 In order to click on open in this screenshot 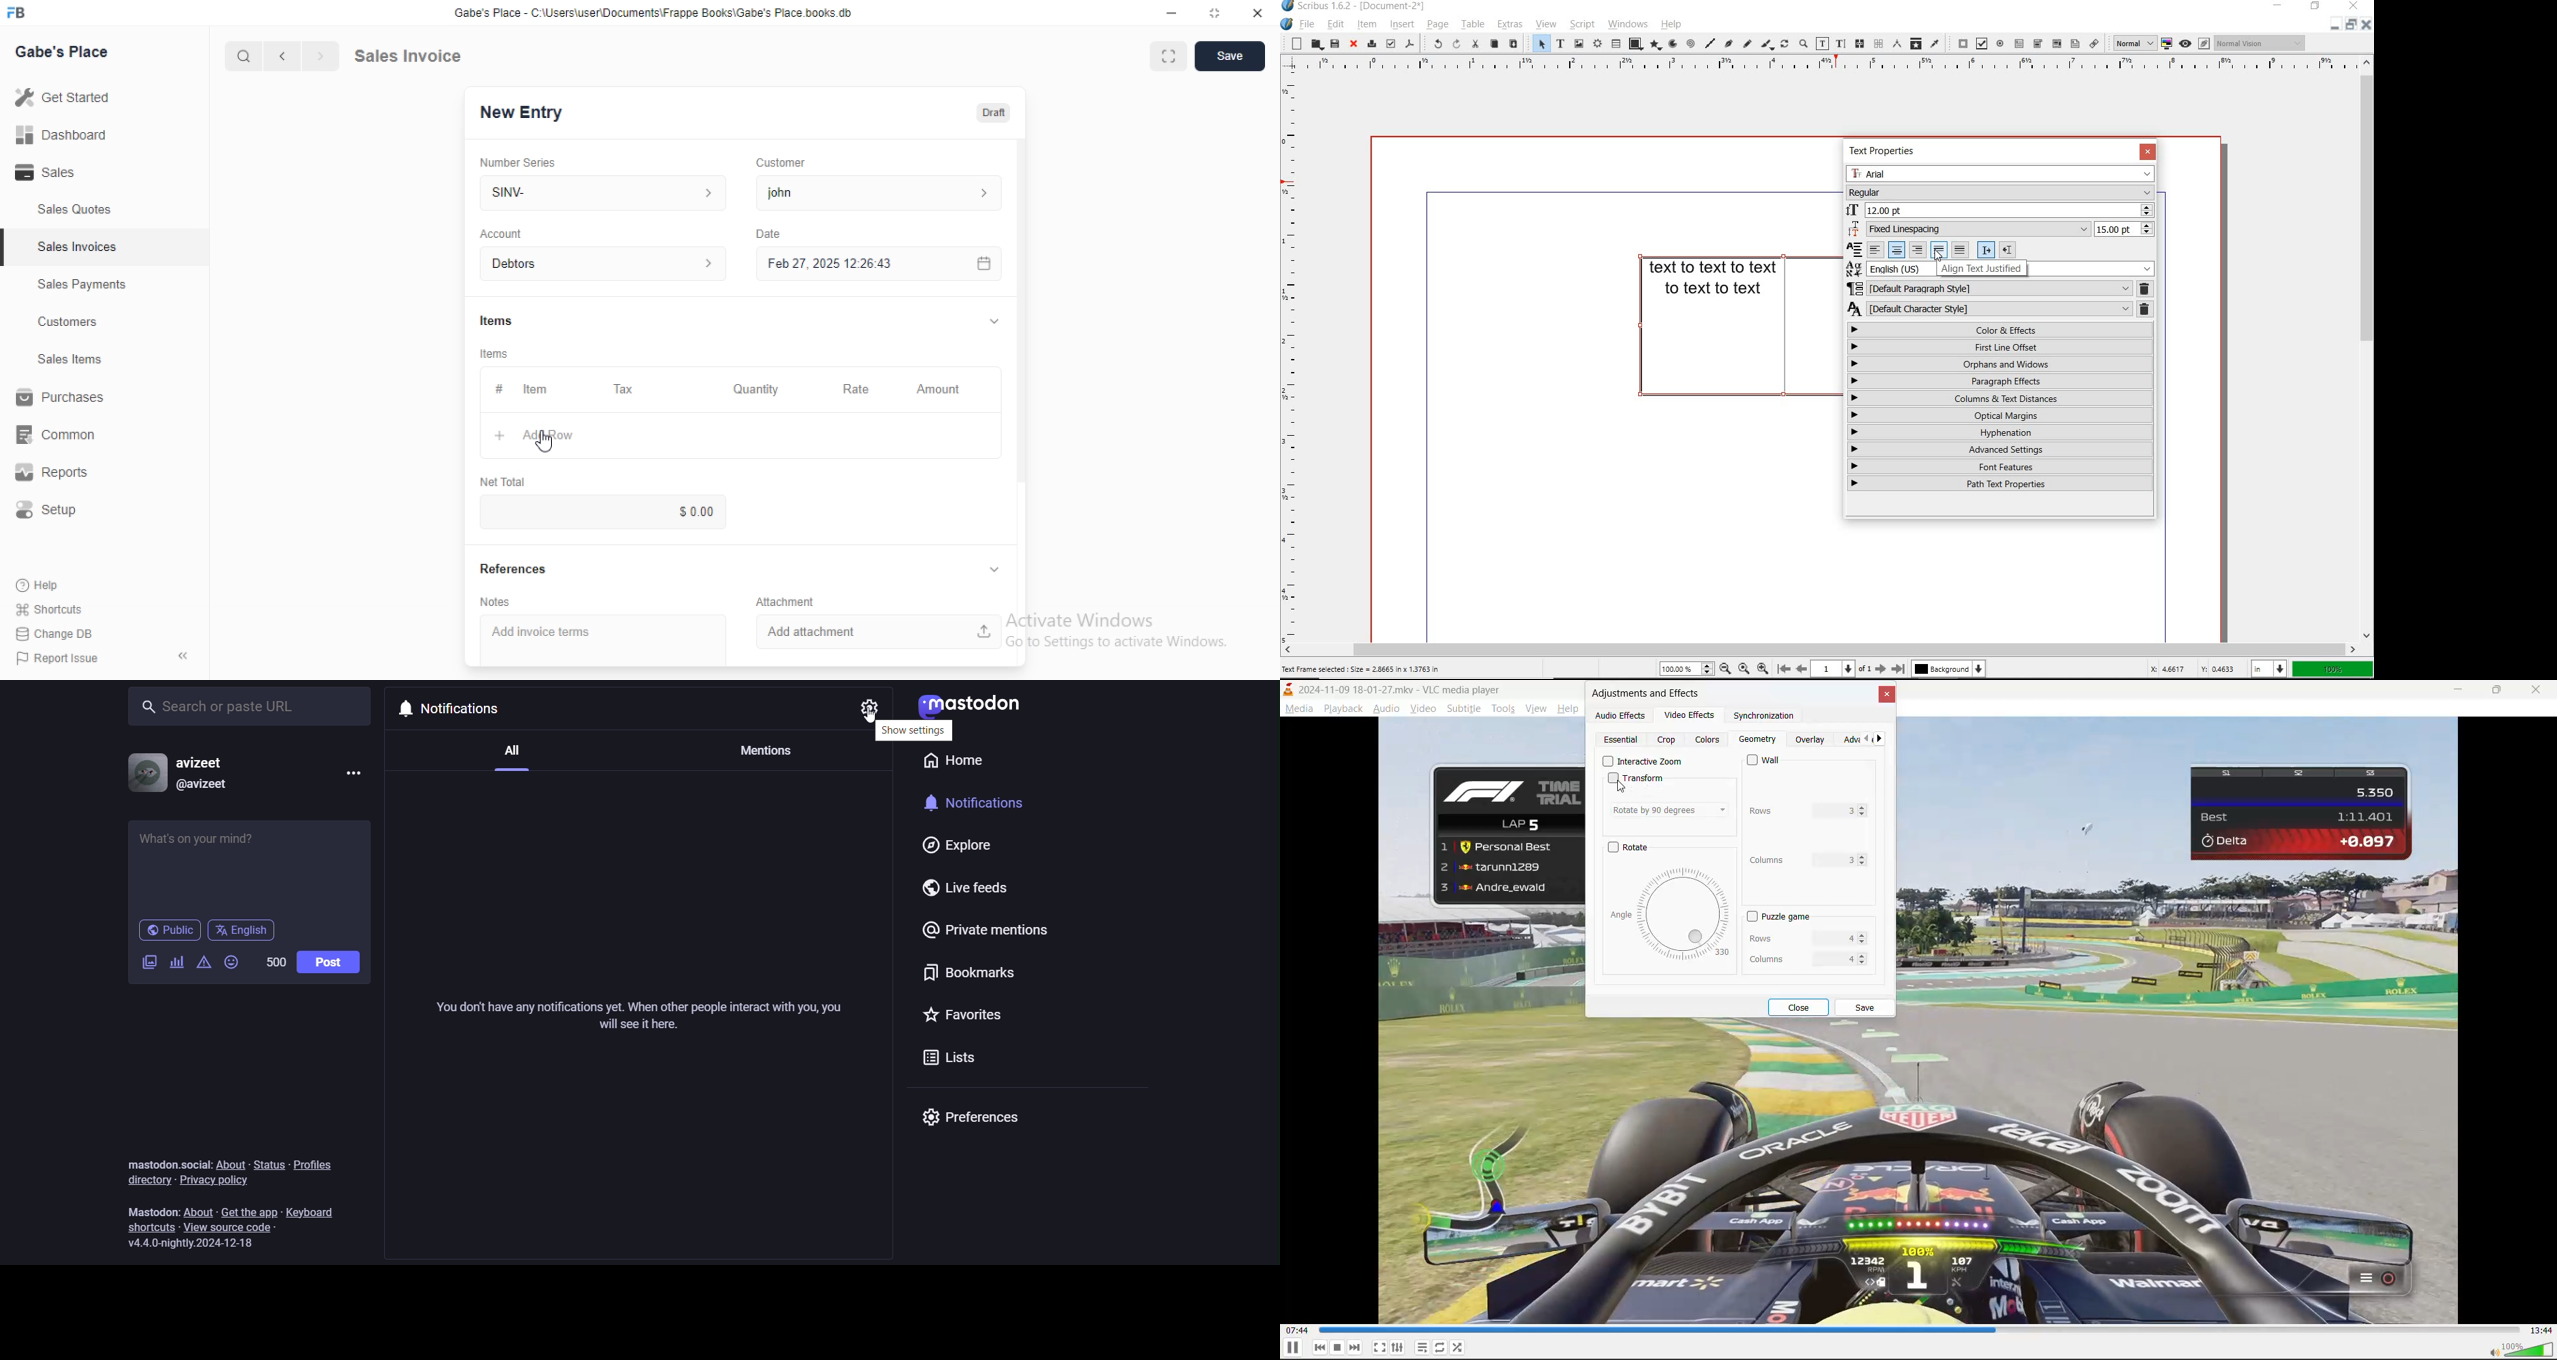, I will do `click(1316, 44)`.